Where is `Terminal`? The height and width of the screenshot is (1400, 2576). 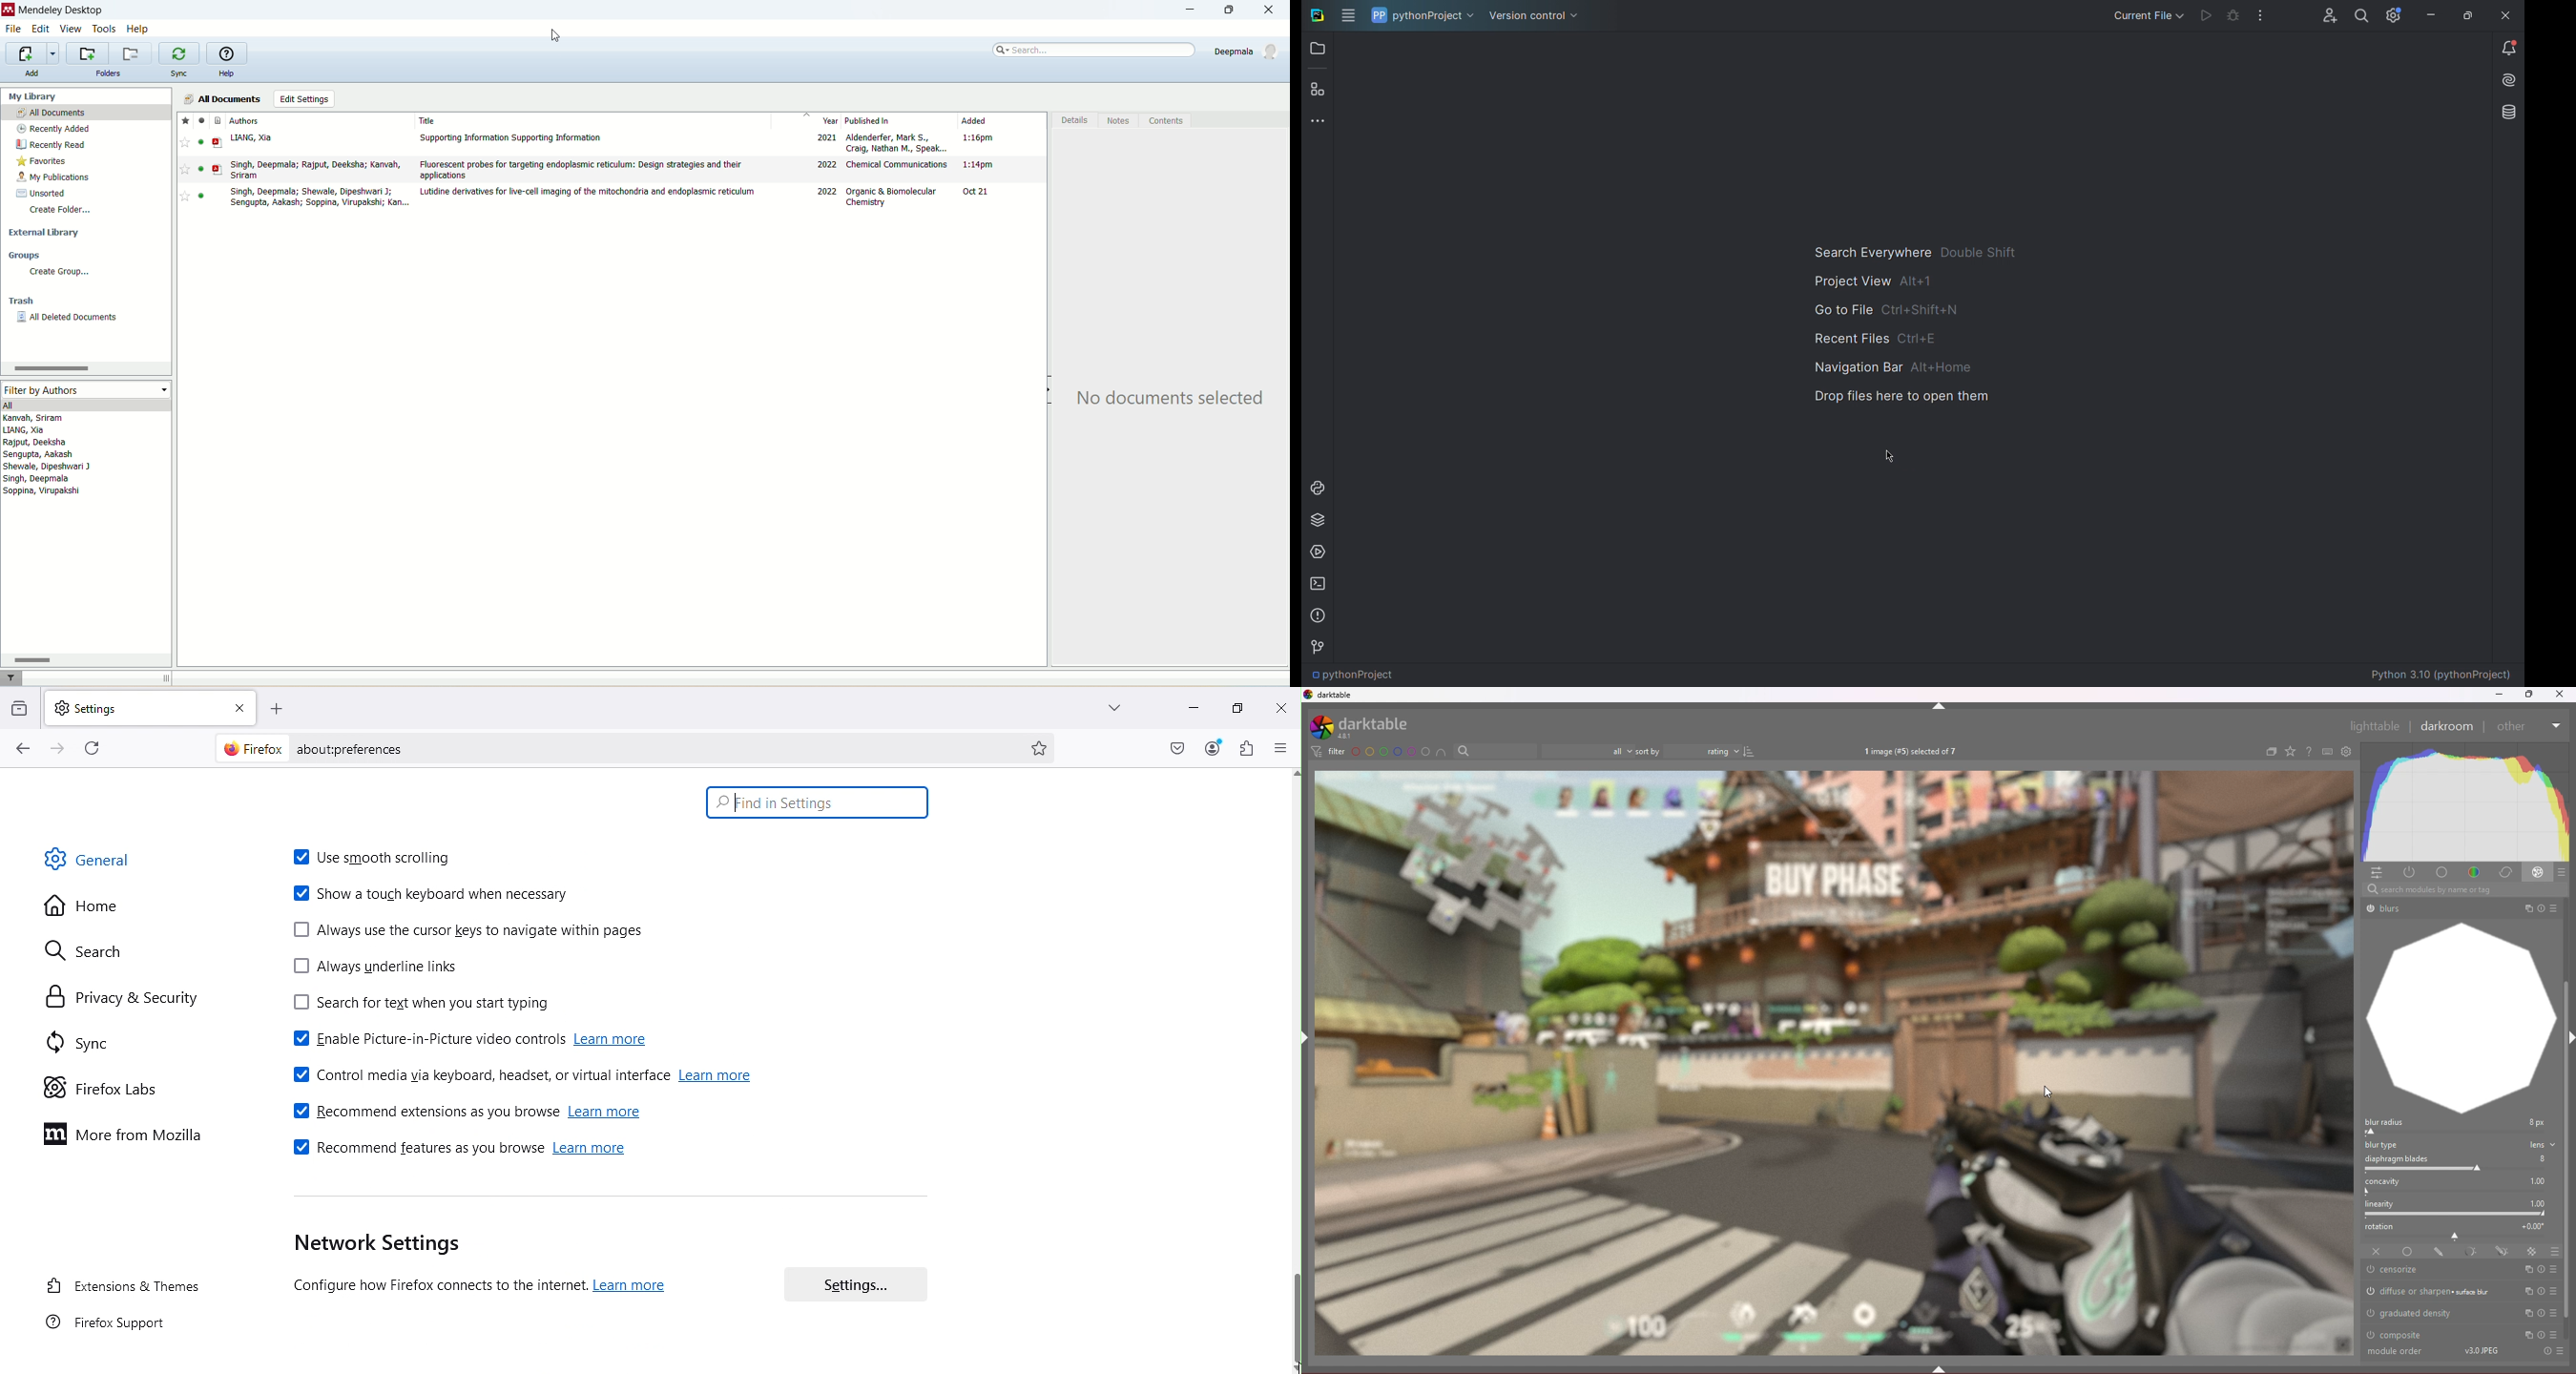
Terminal is located at coordinates (1320, 586).